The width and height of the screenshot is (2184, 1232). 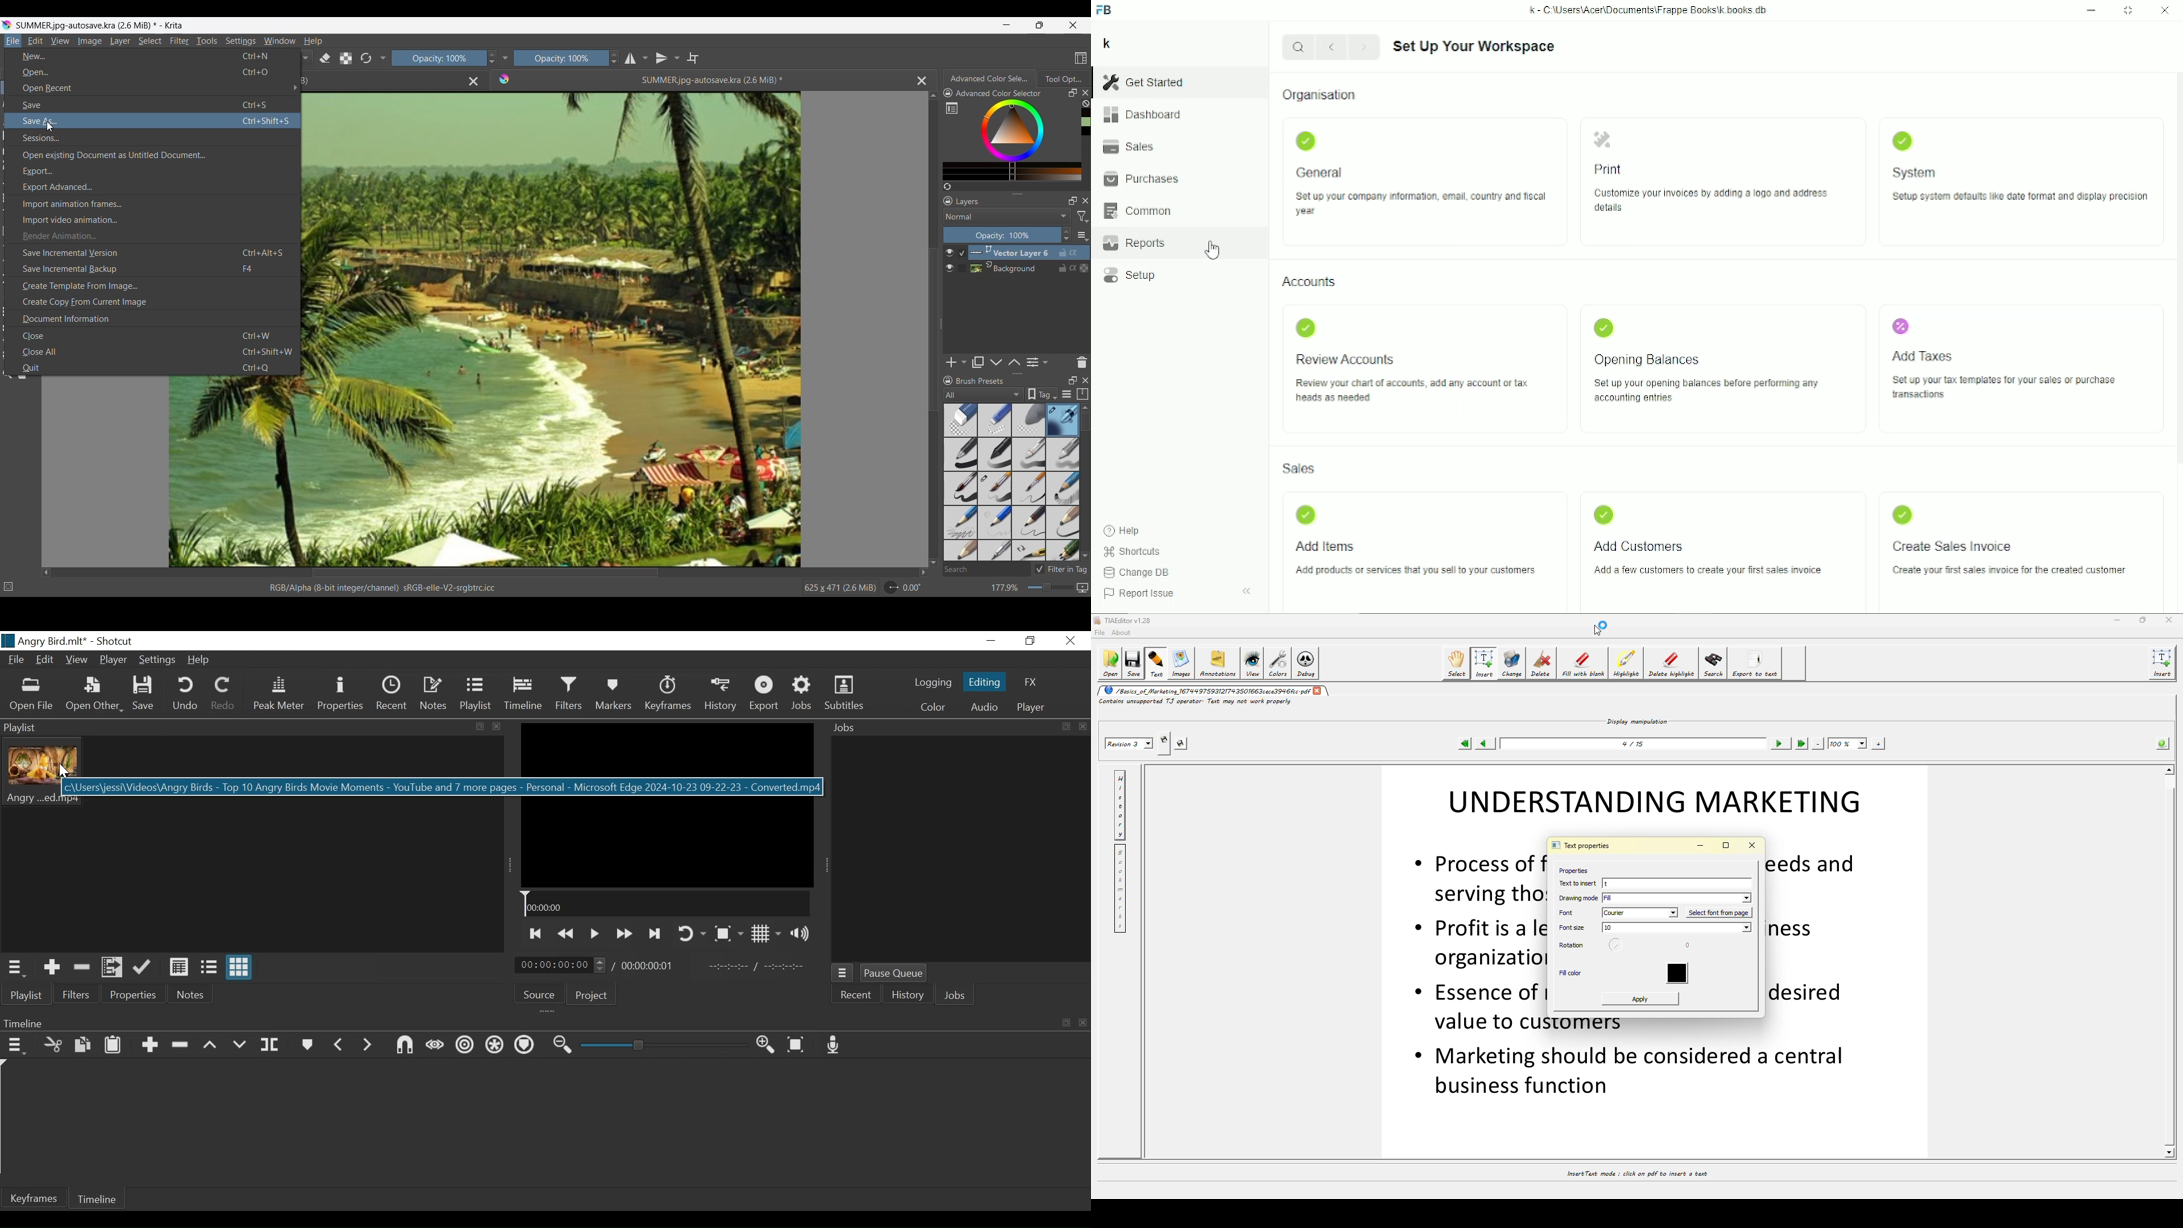 I want to click on Toggle between form and full width, so click(x=2128, y=11).